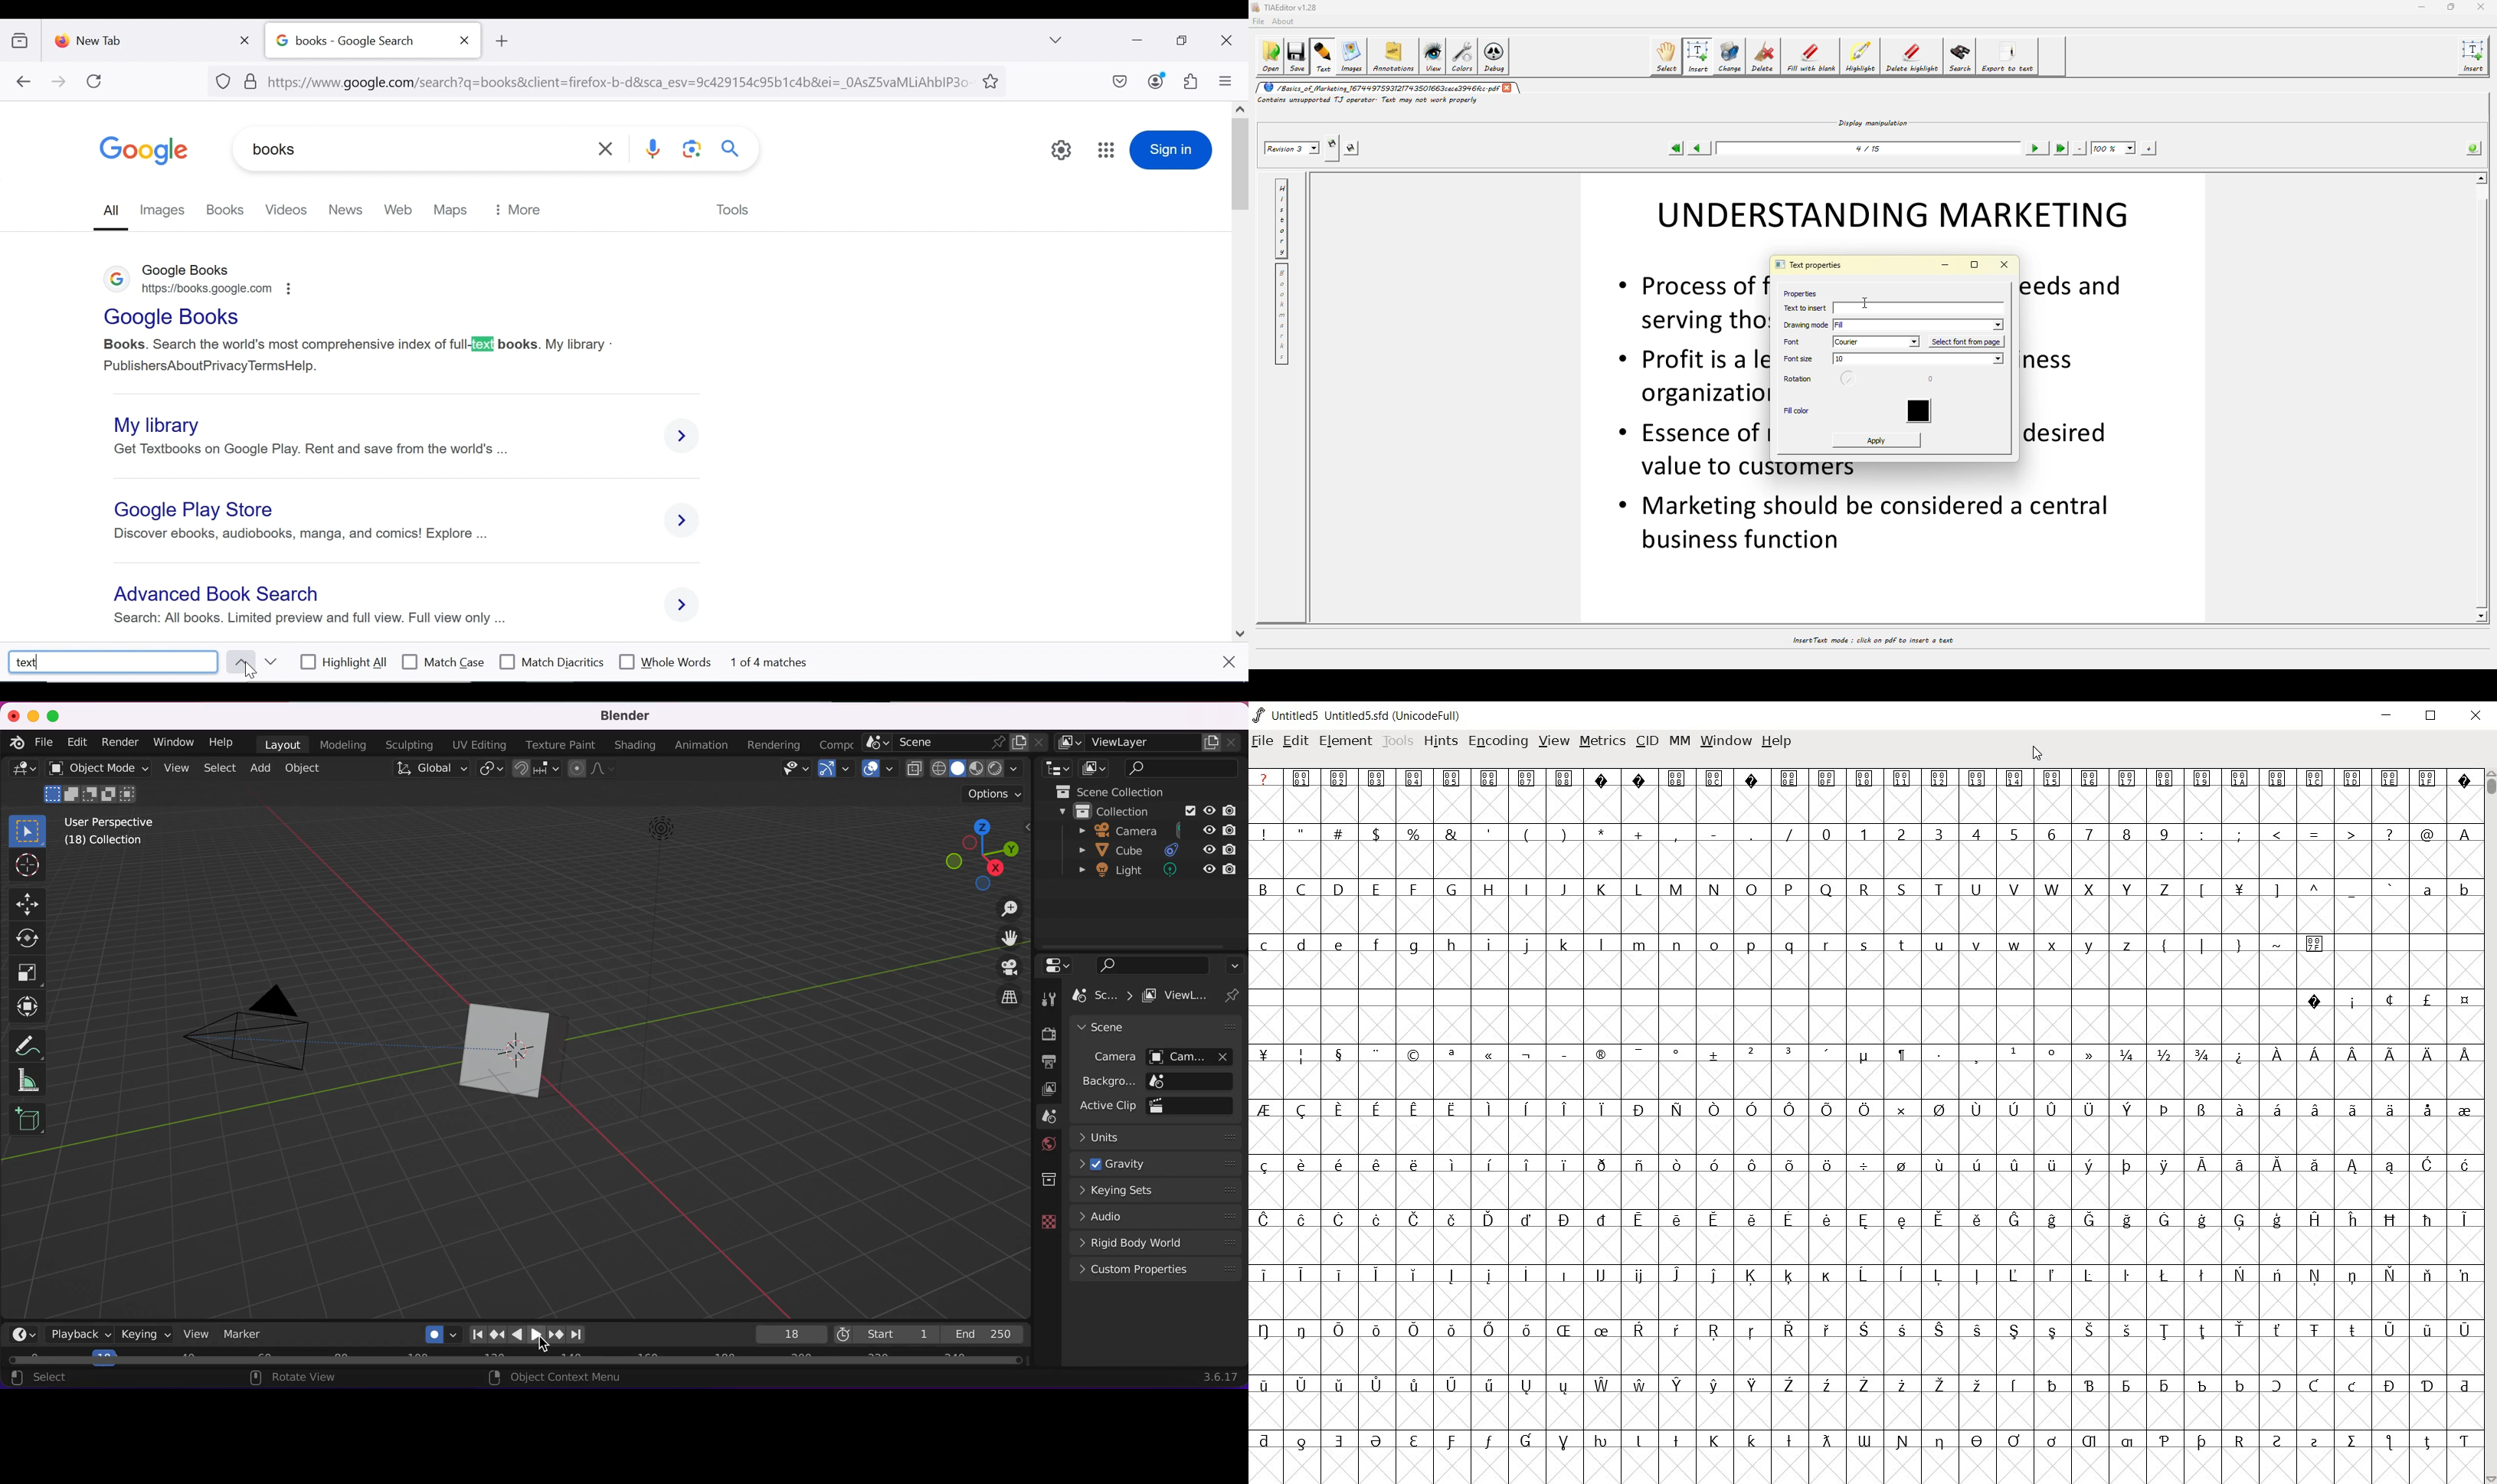 The height and width of the screenshot is (1484, 2520). What do you see at coordinates (2202, 1332) in the screenshot?
I see `Symbol` at bounding box center [2202, 1332].